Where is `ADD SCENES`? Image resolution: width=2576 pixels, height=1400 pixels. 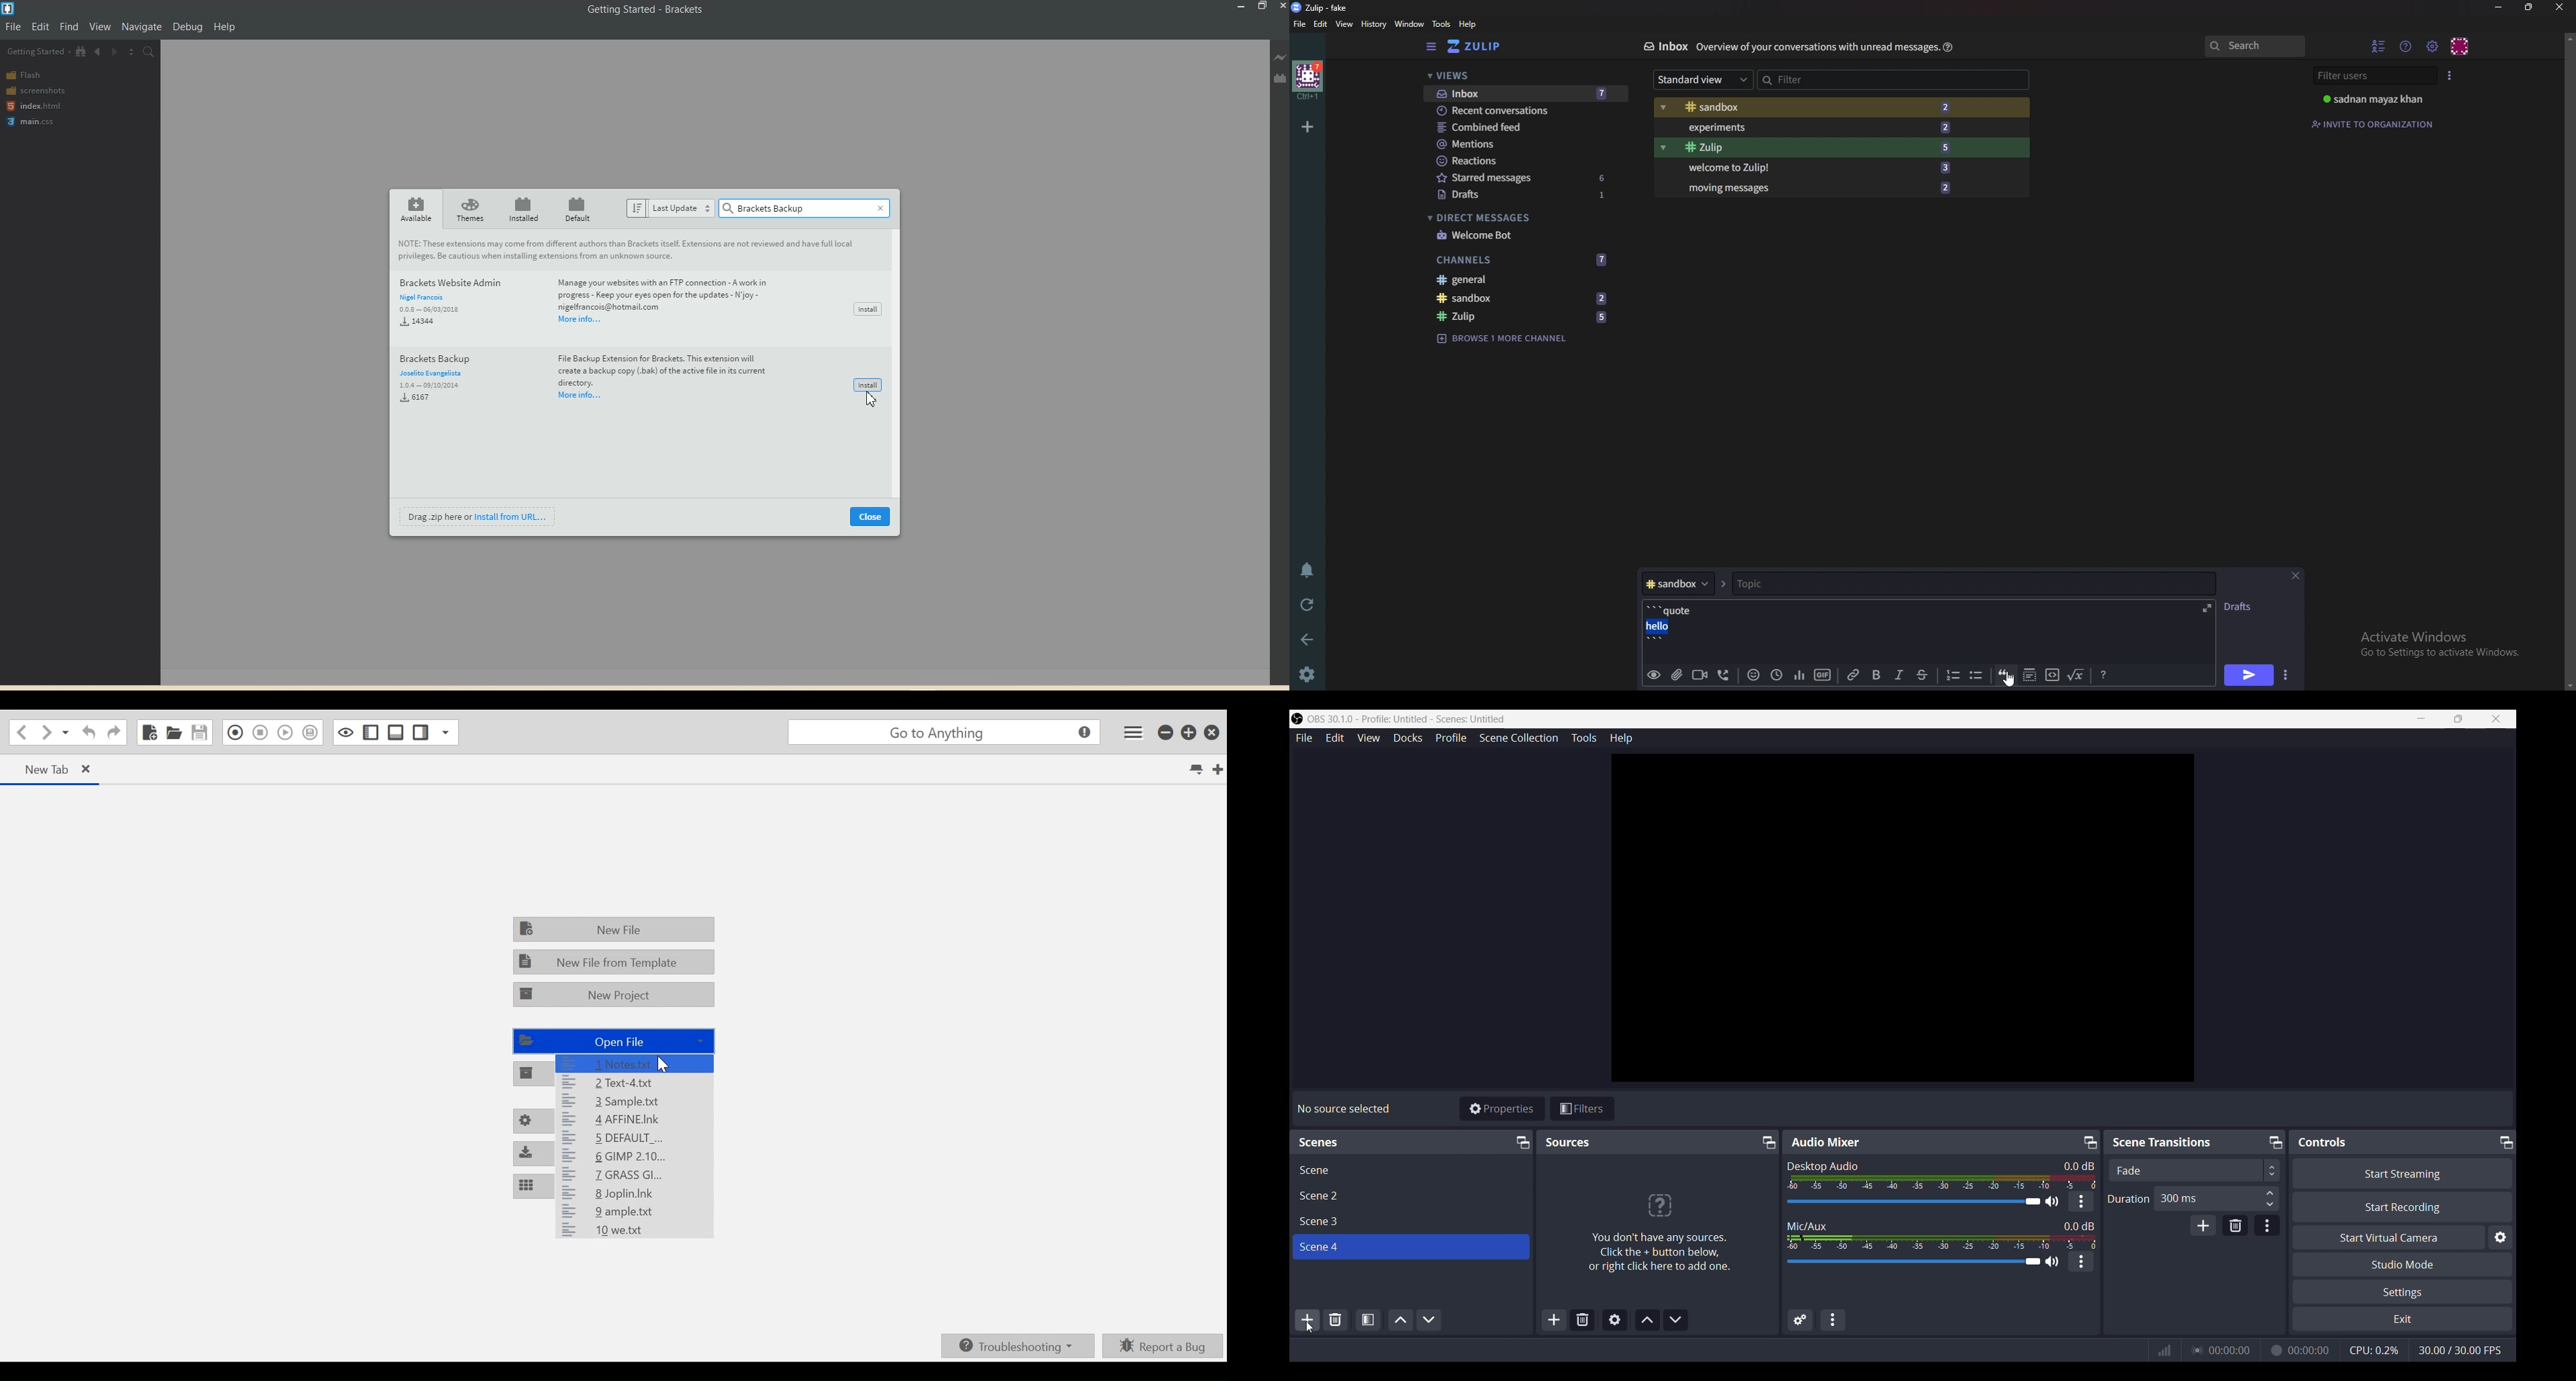 ADD SCENES is located at coordinates (1309, 1322).